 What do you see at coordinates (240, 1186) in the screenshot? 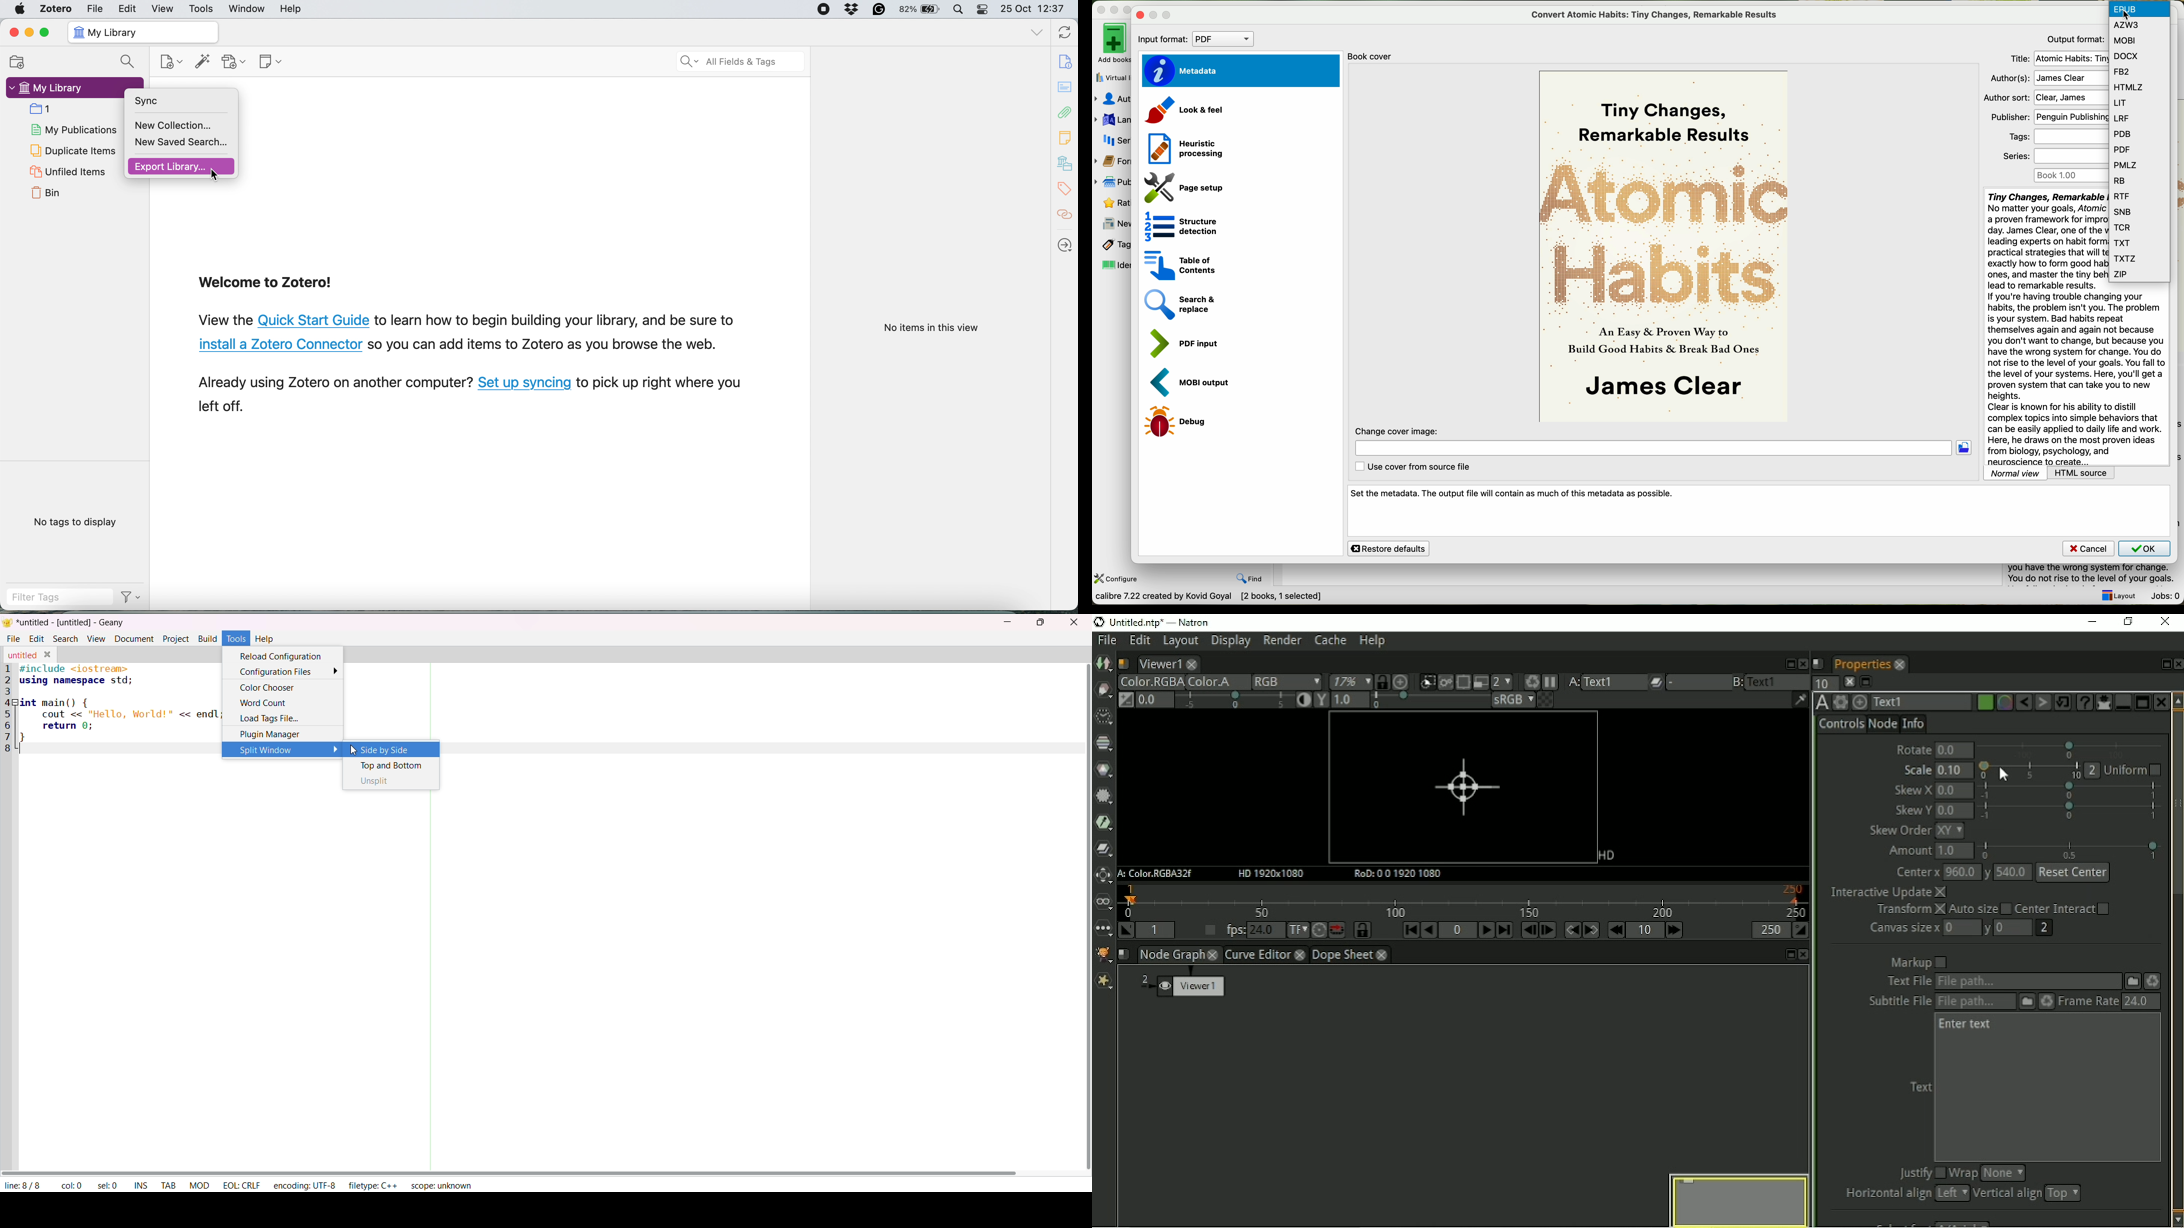
I see `EOL: CRLF` at bounding box center [240, 1186].